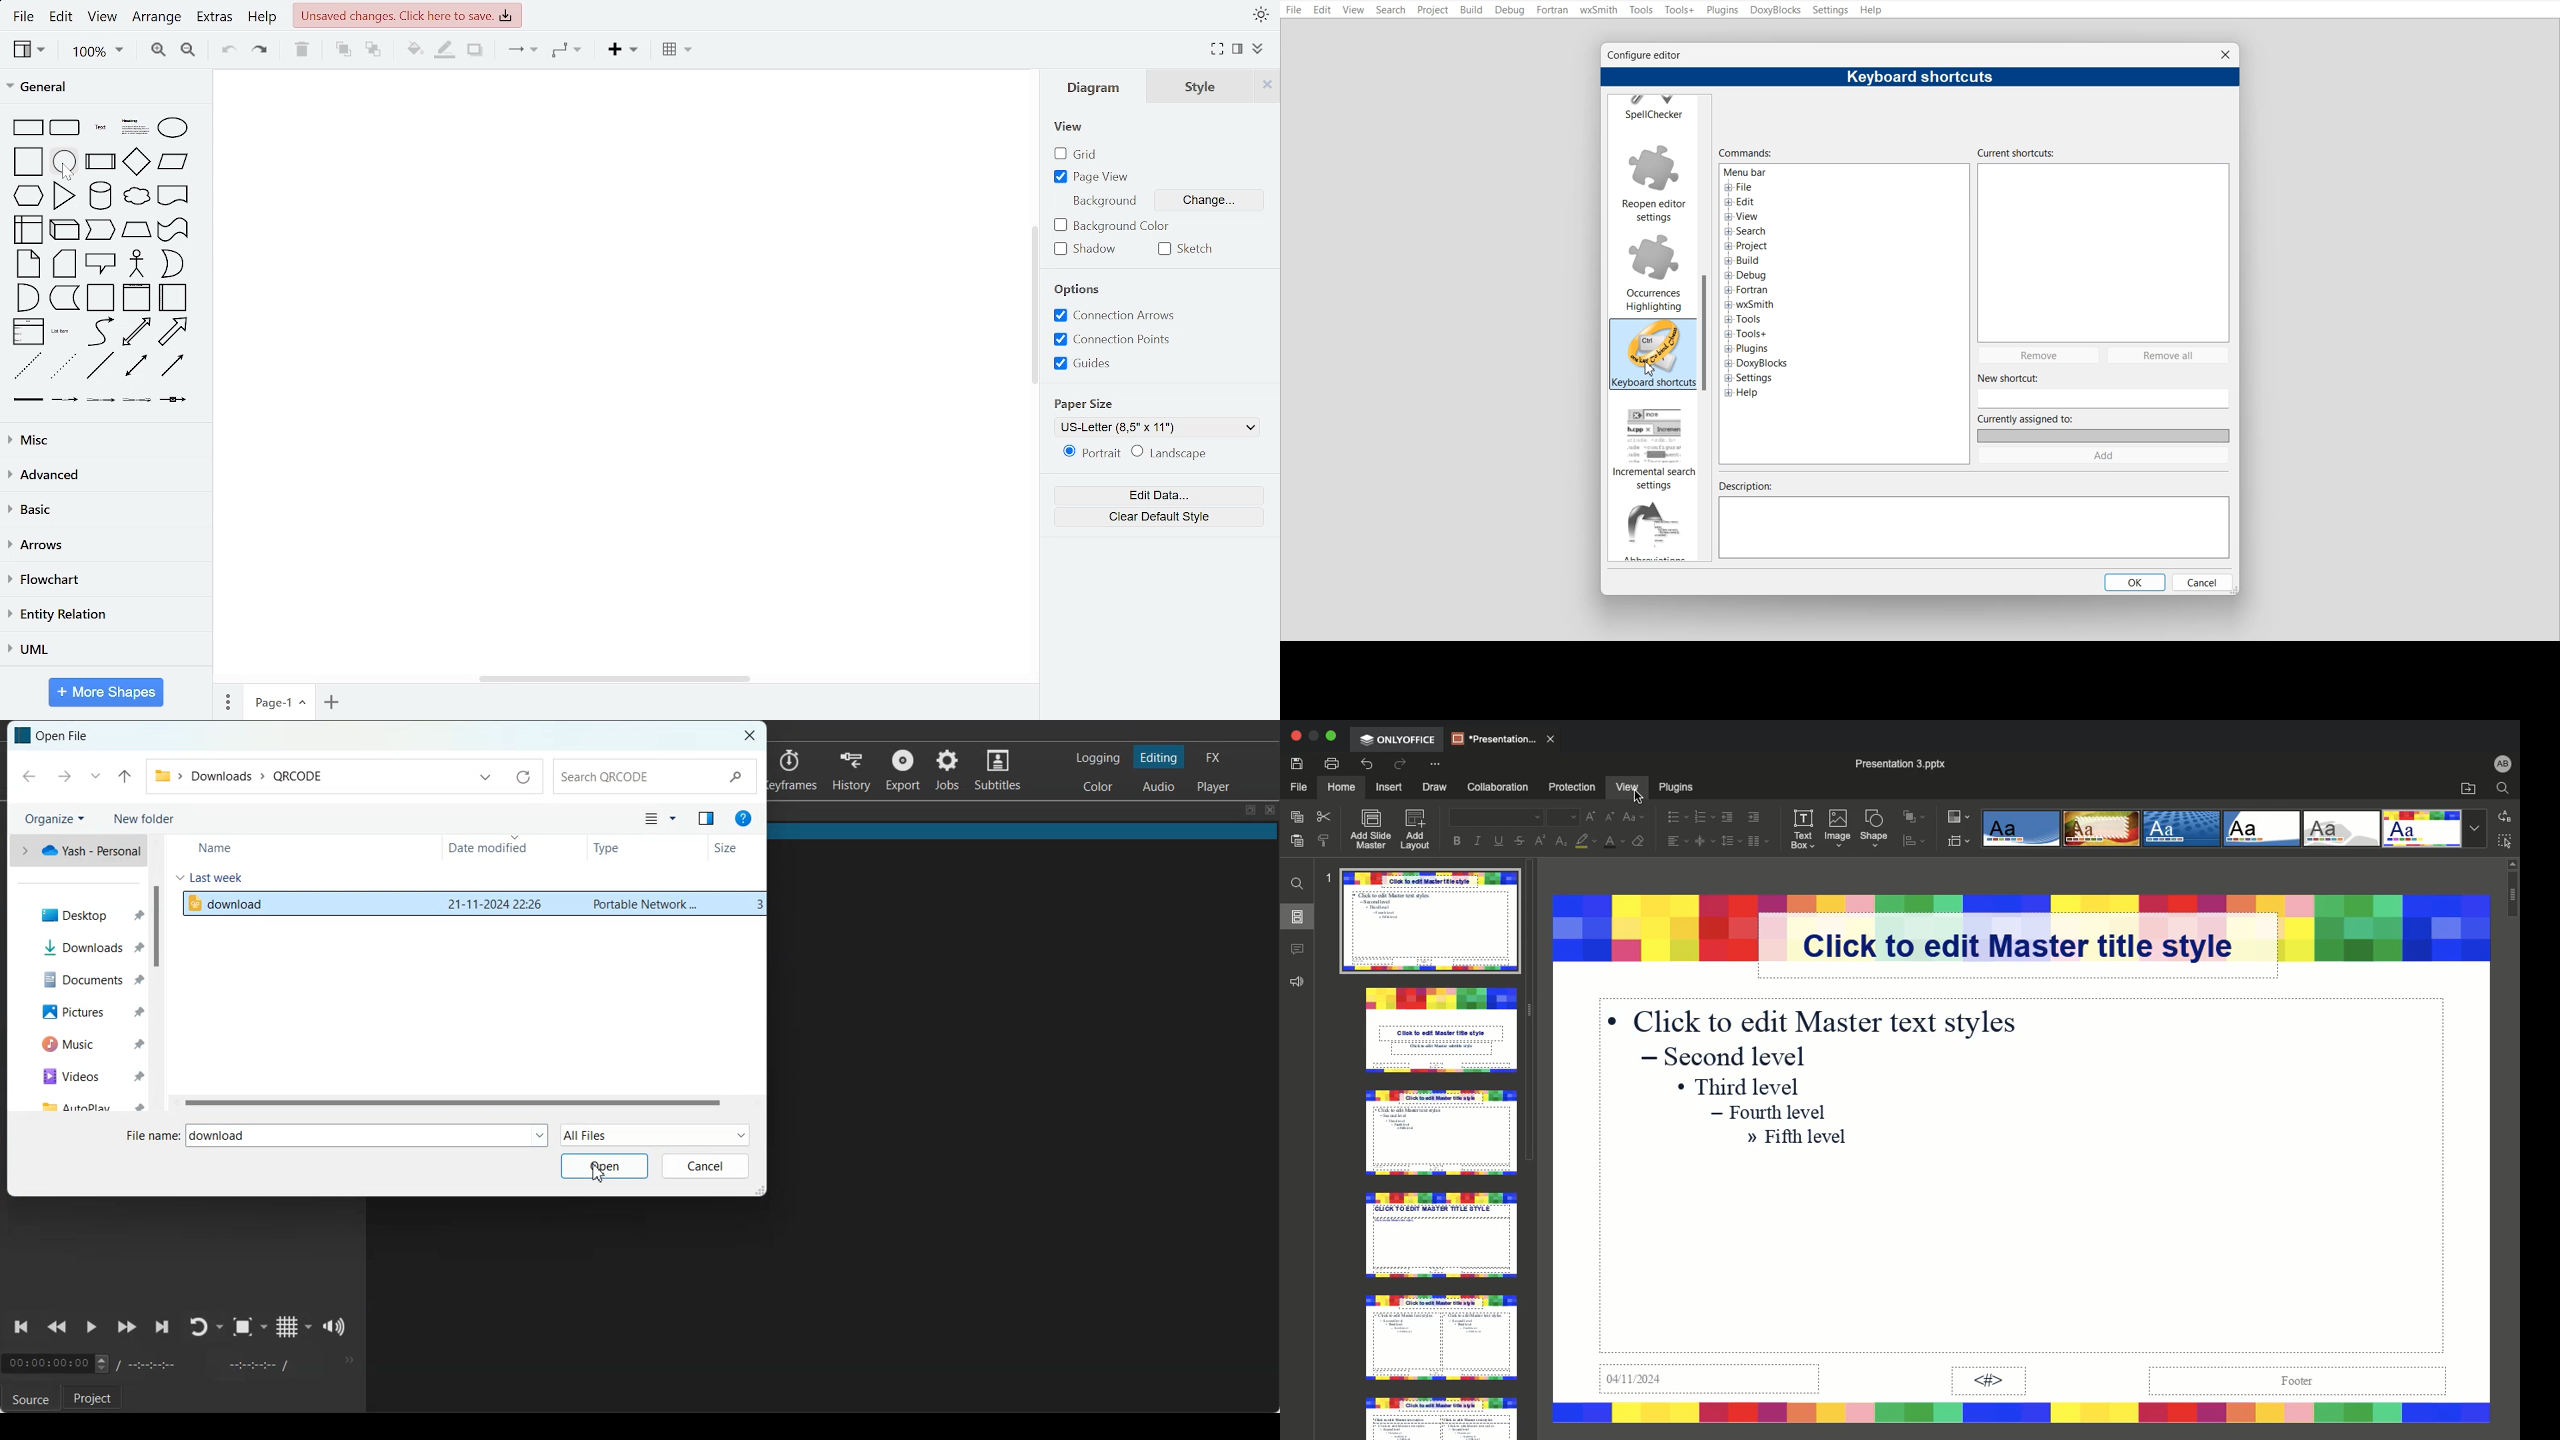 Image resolution: width=2576 pixels, height=1456 pixels. I want to click on Name, so click(220, 848).